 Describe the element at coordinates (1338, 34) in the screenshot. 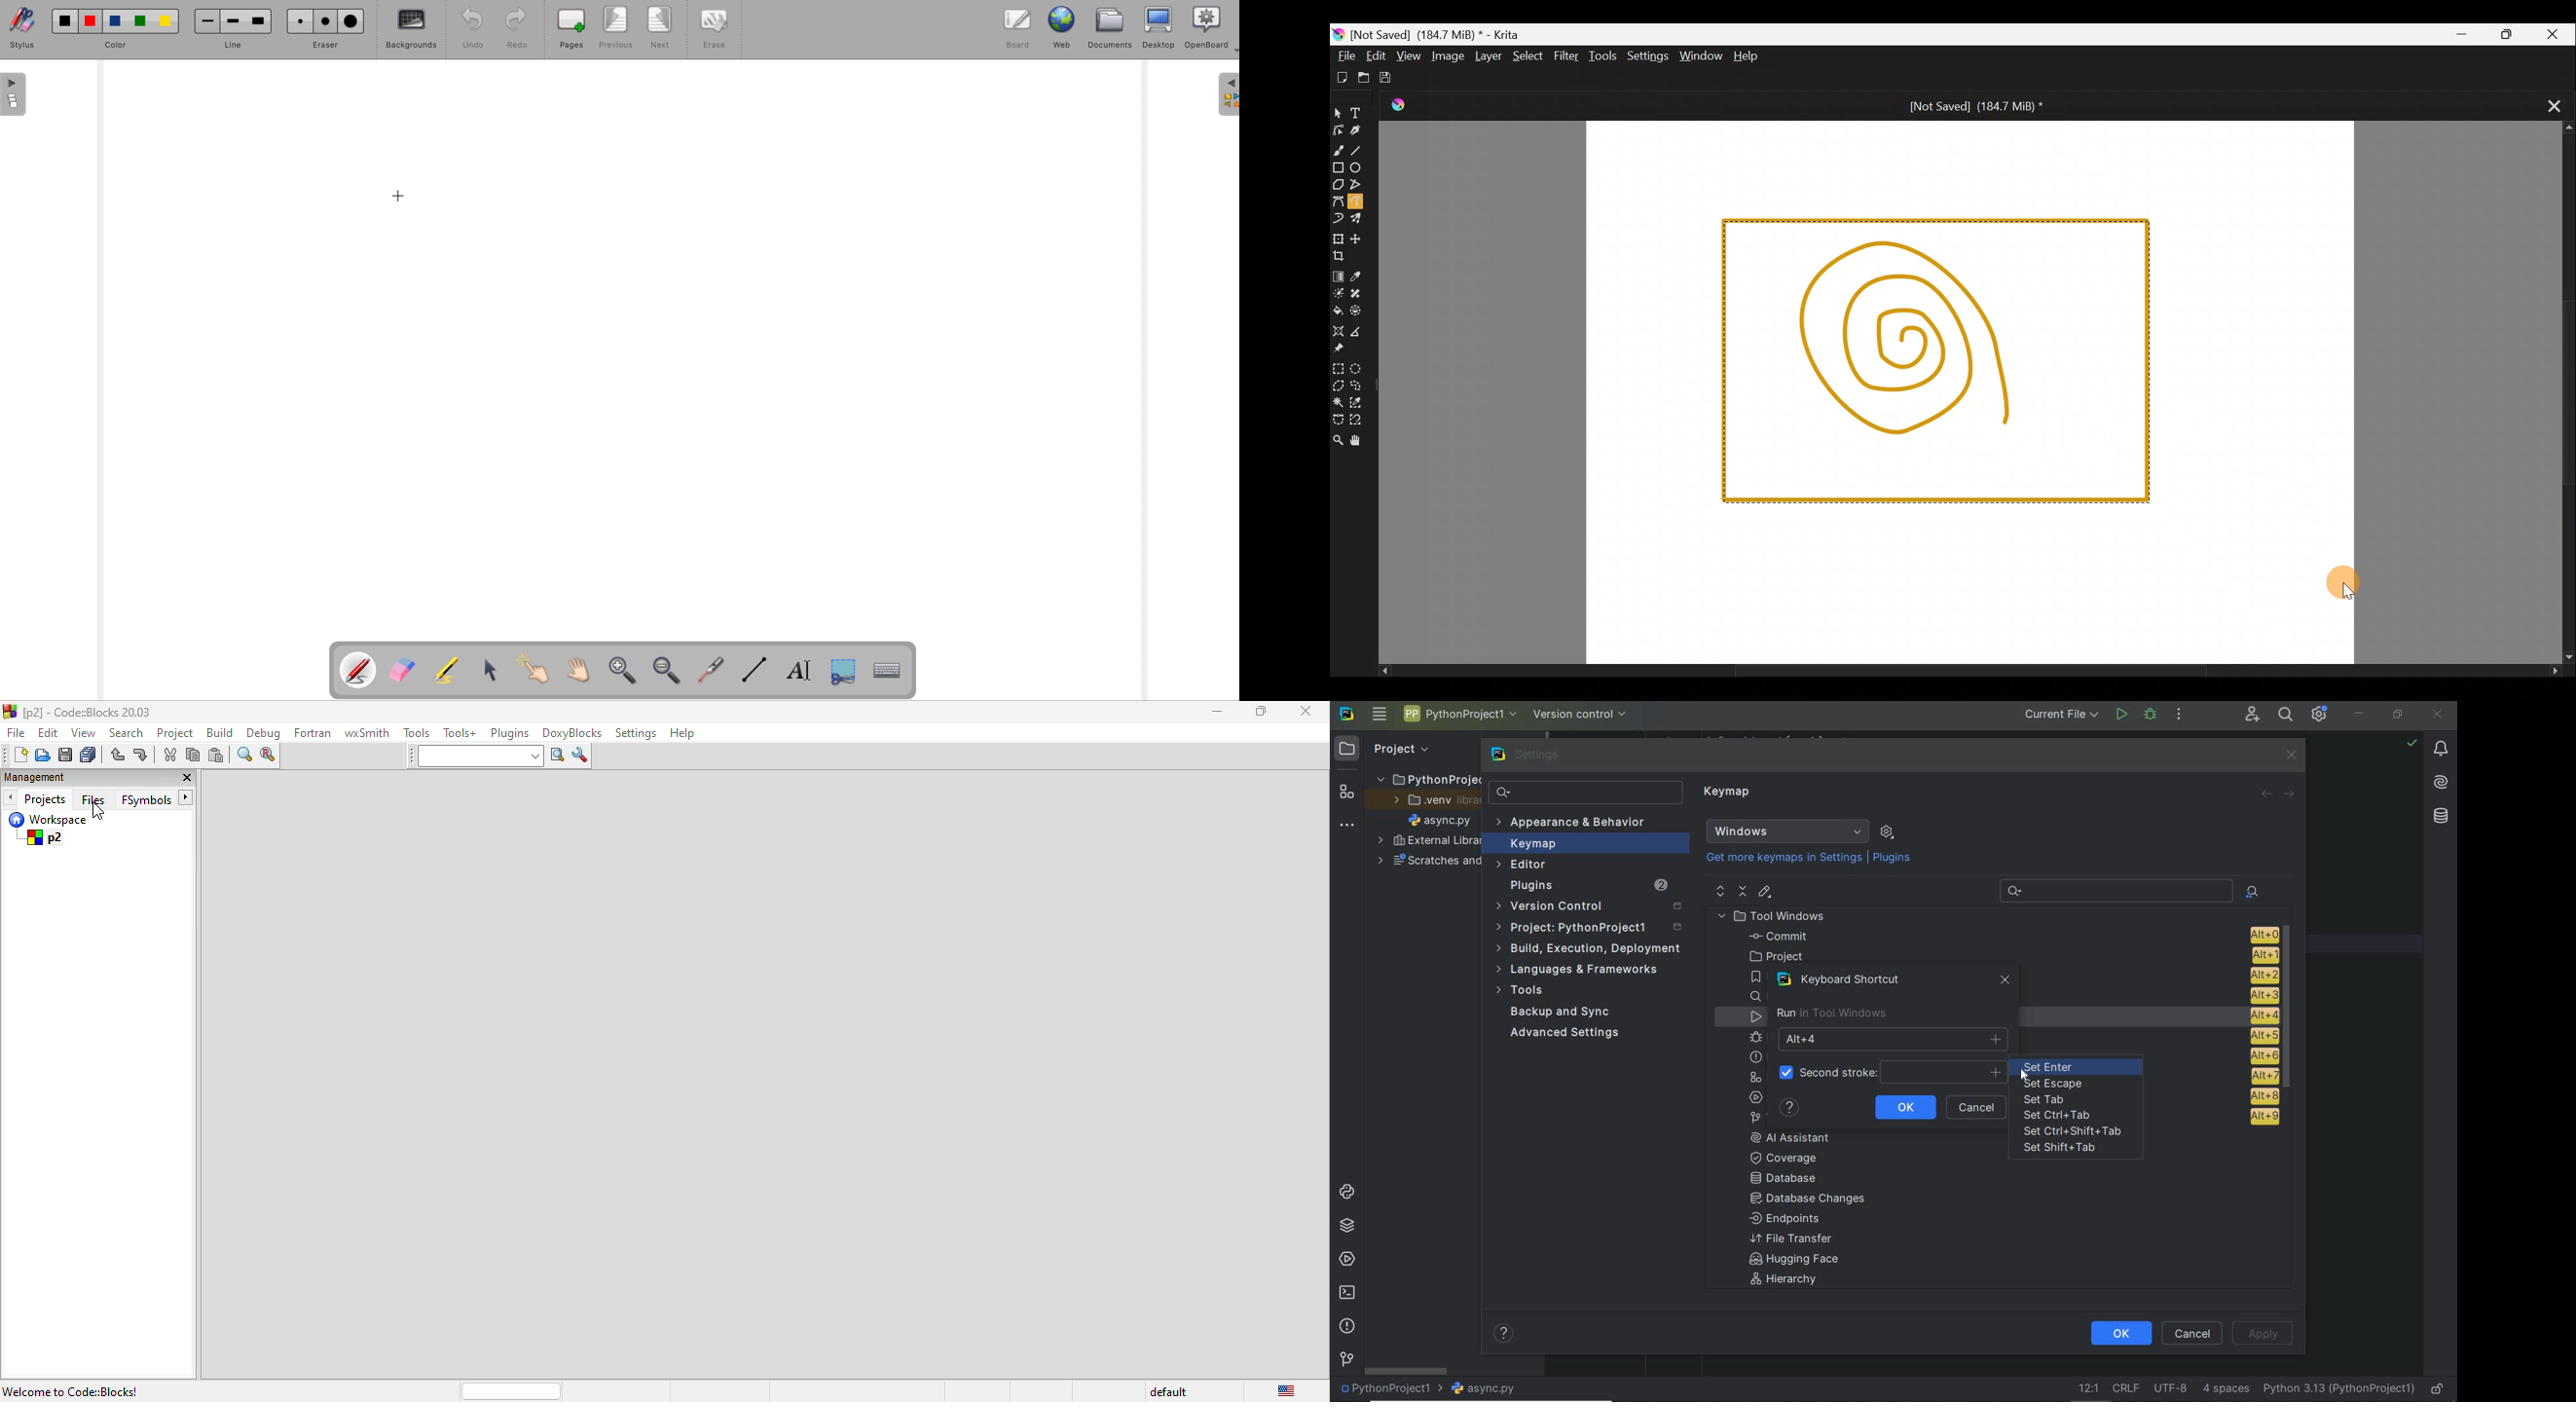

I see `Krita logo` at that location.